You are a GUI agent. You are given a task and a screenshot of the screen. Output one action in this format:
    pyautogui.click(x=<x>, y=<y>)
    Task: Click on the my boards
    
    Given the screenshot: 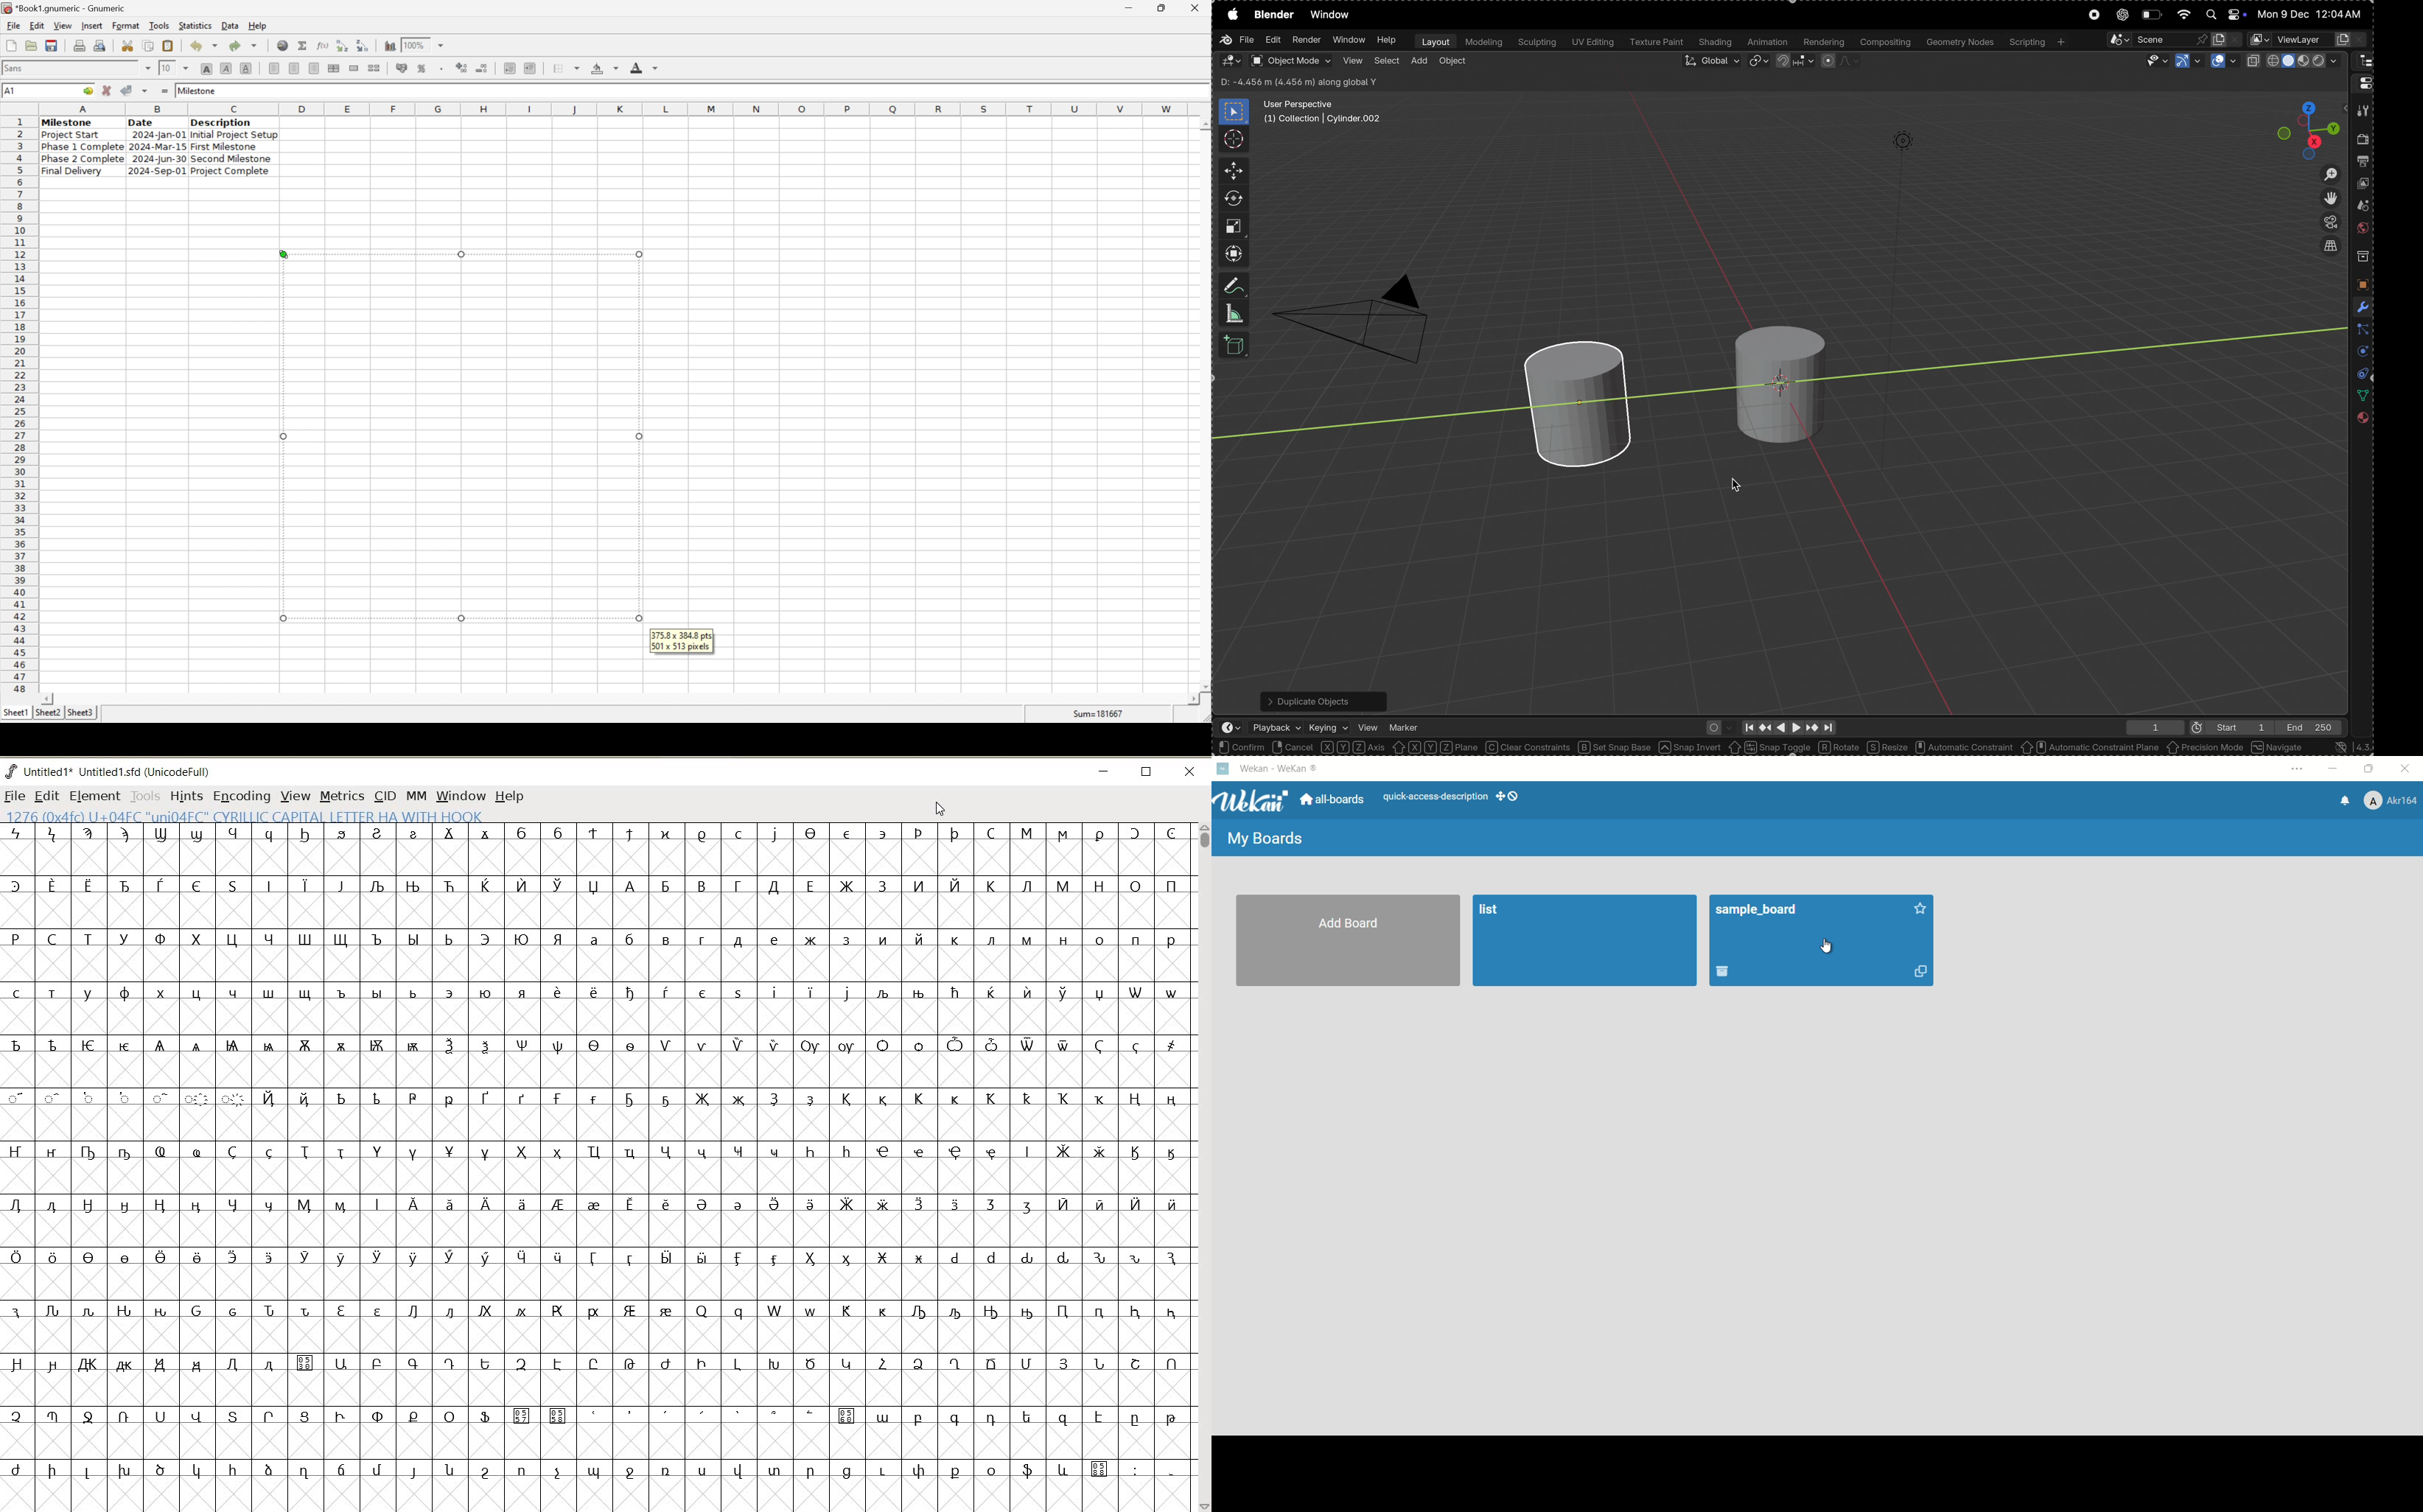 What is the action you would take?
    pyautogui.click(x=1266, y=839)
    